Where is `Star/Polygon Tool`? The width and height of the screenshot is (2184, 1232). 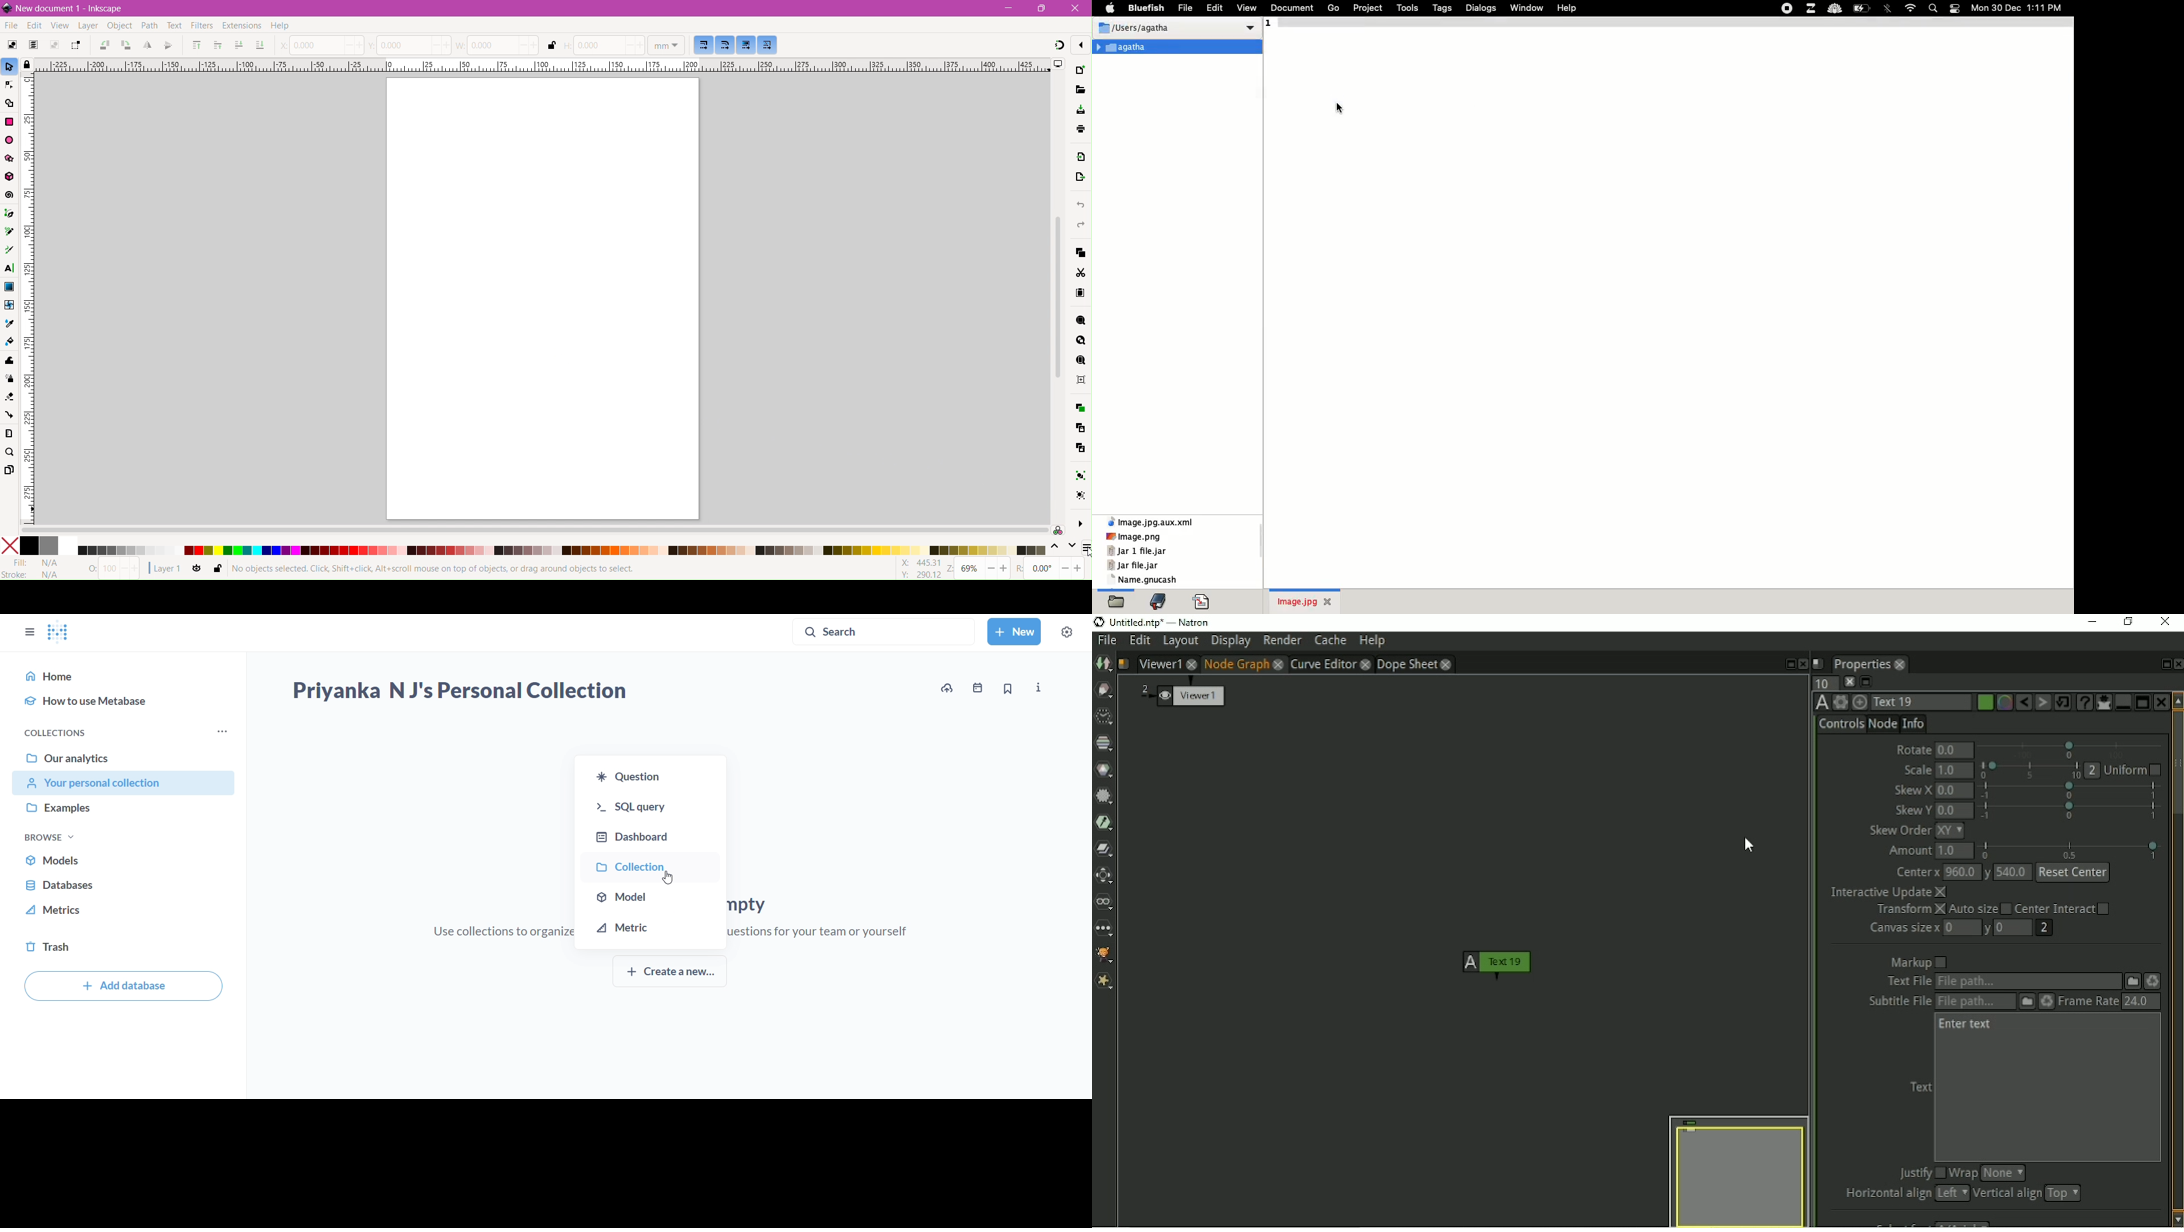 Star/Polygon Tool is located at coordinates (10, 158).